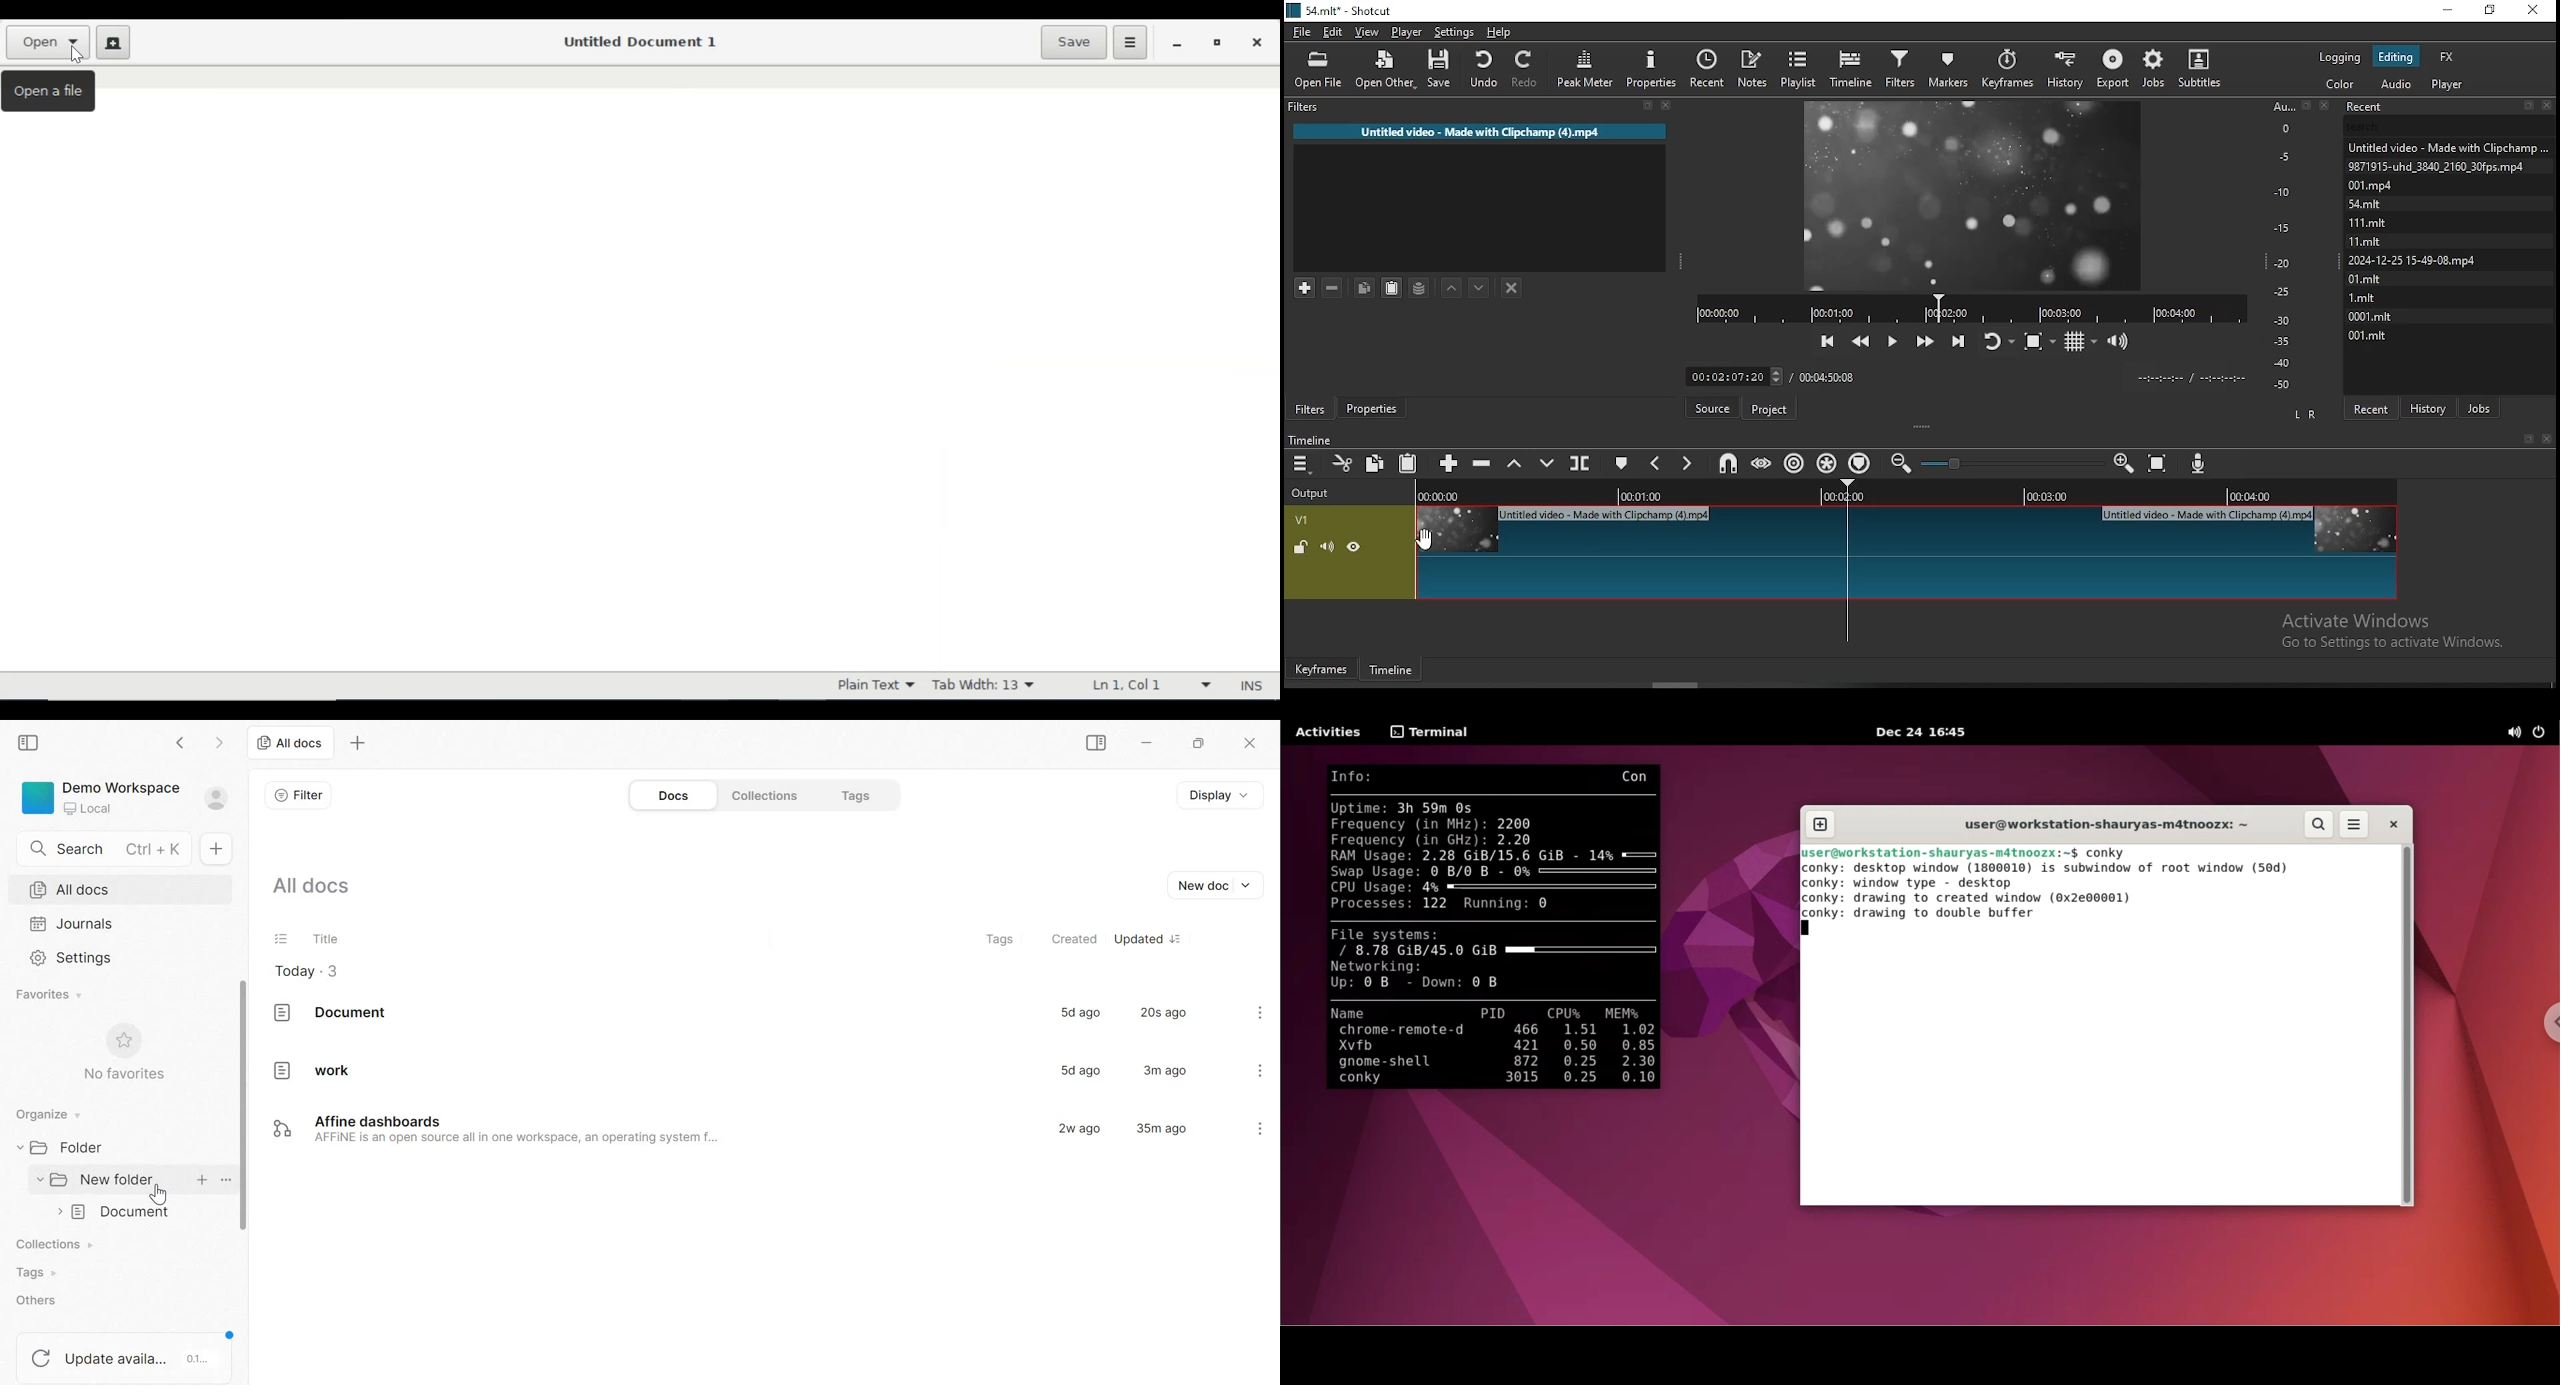 Image resolution: width=2576 pixels, height=1400 pixels. Describe the element at coordinates (1763, 464) in the screenshot. I see `scrub while dragging` at that location.